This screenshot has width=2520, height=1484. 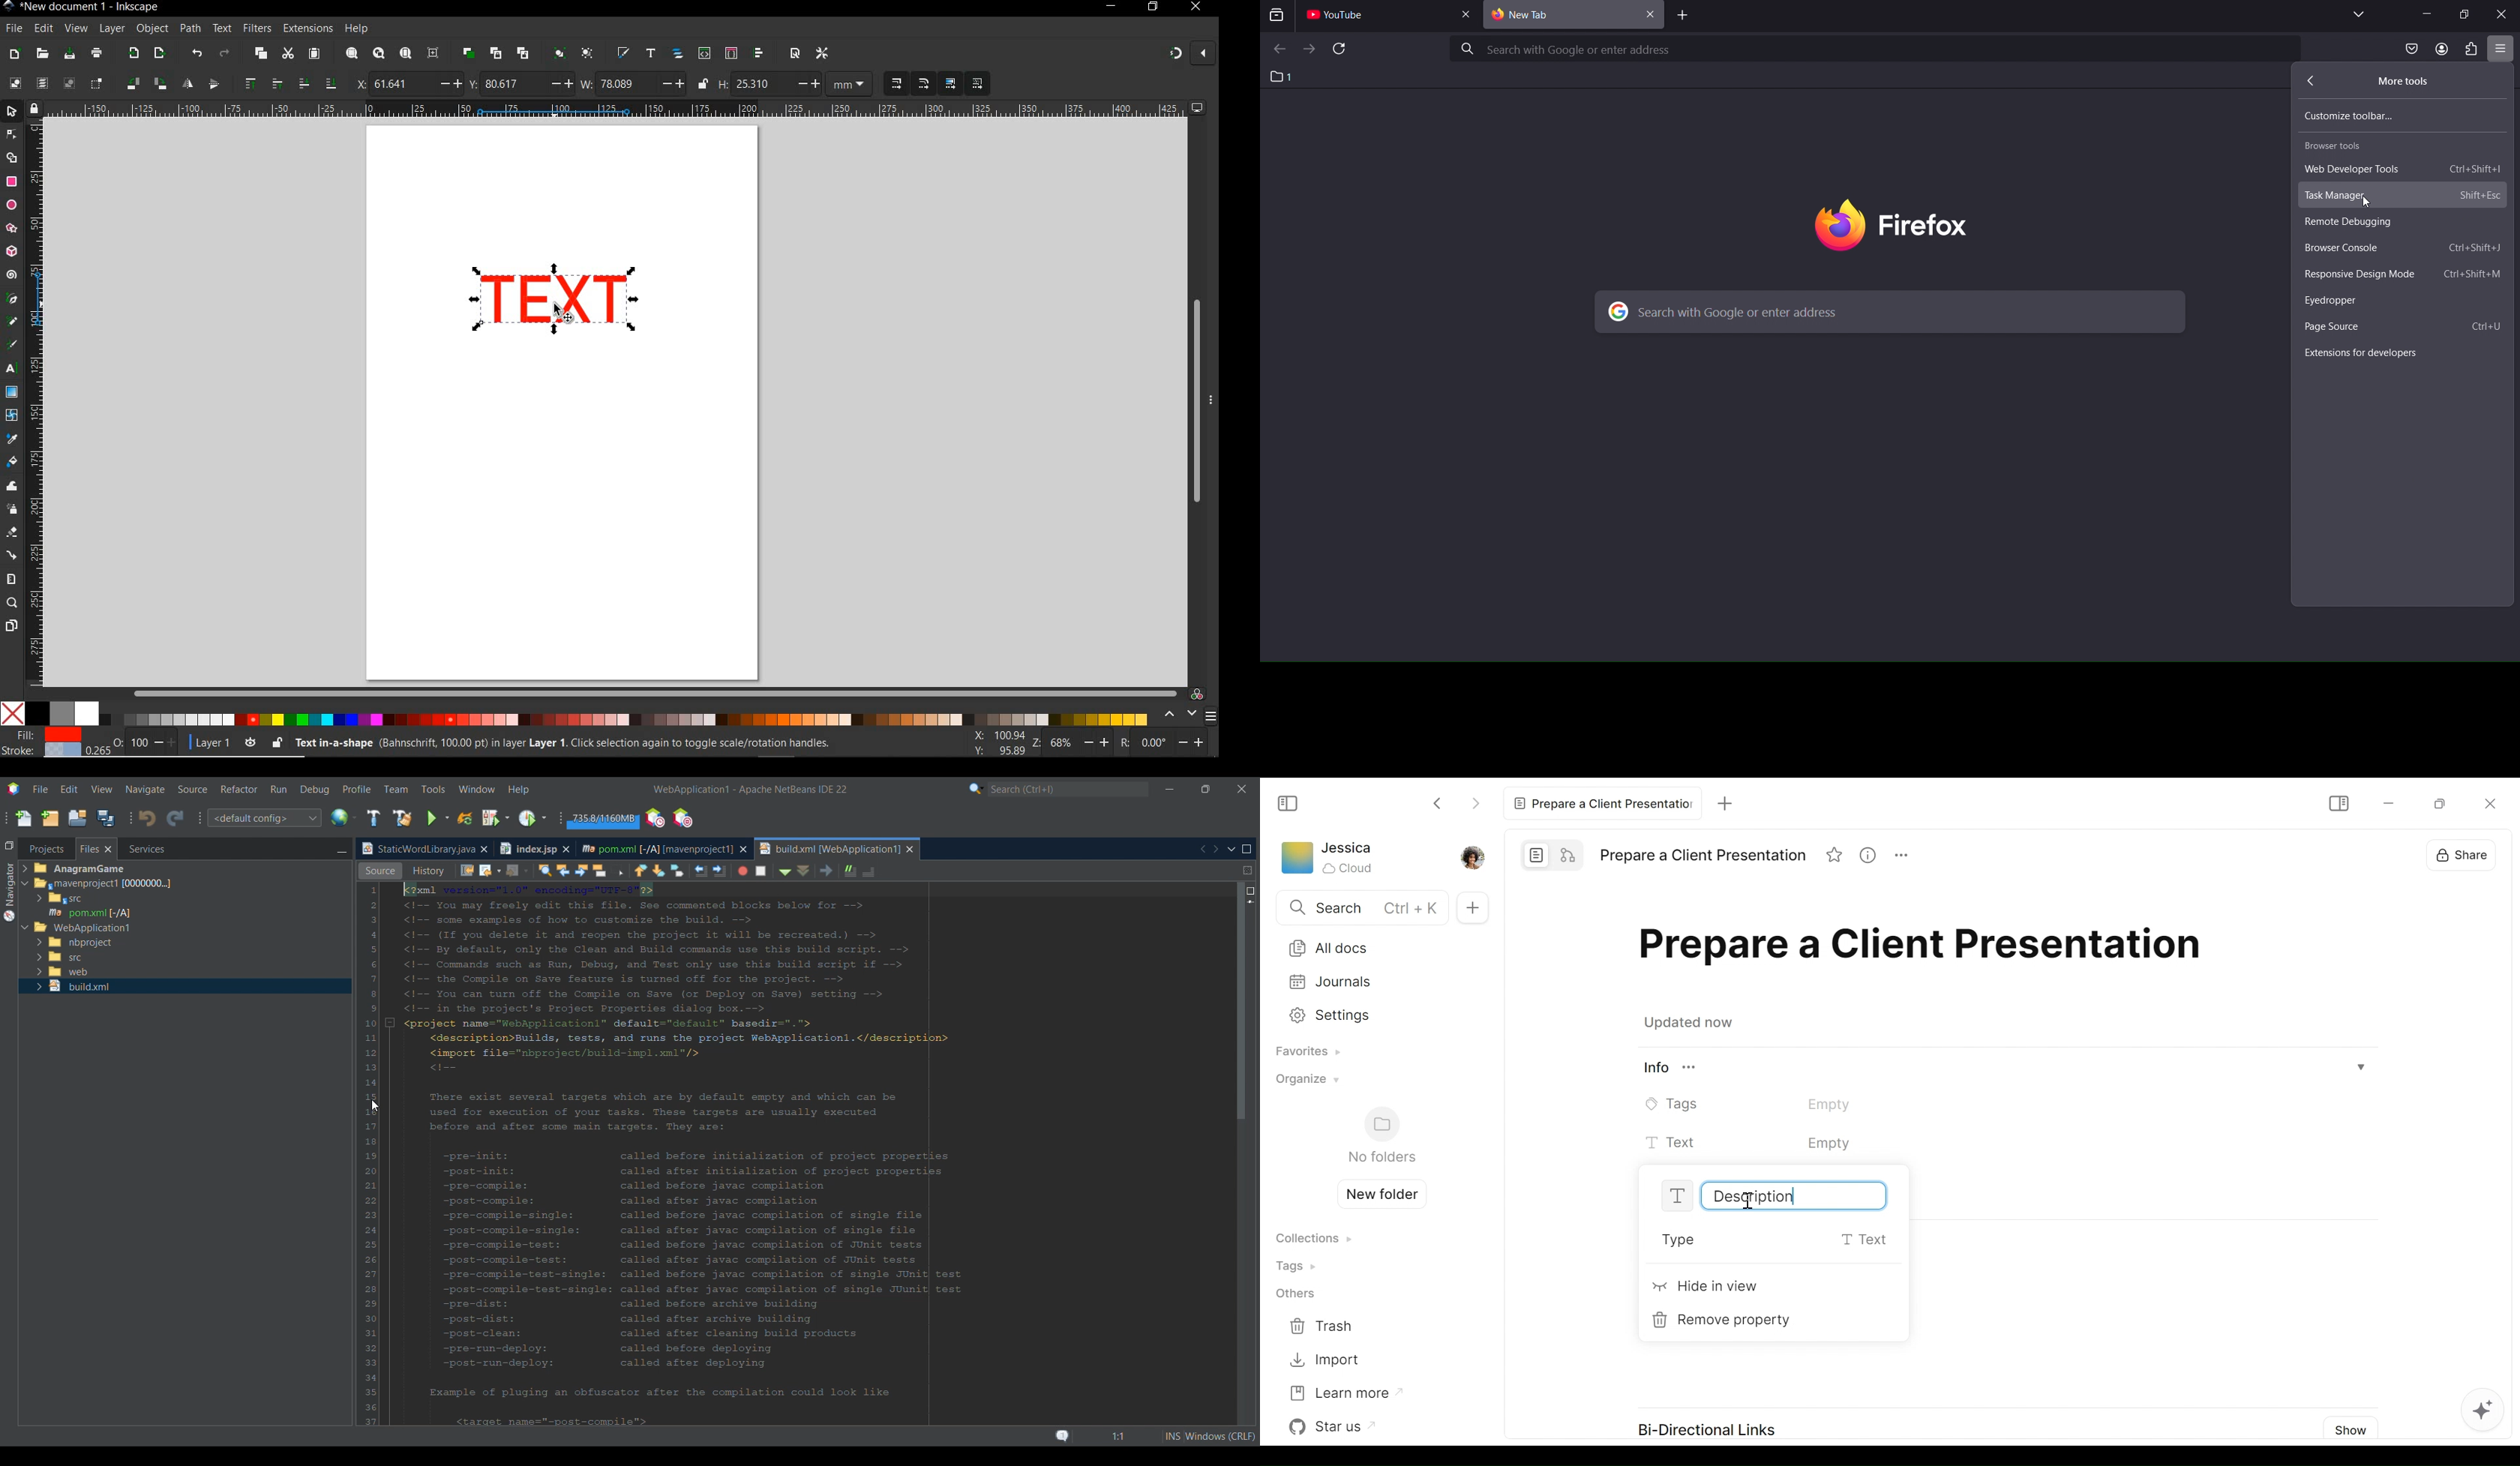 I want to click on new, so click(x=15, y=53).